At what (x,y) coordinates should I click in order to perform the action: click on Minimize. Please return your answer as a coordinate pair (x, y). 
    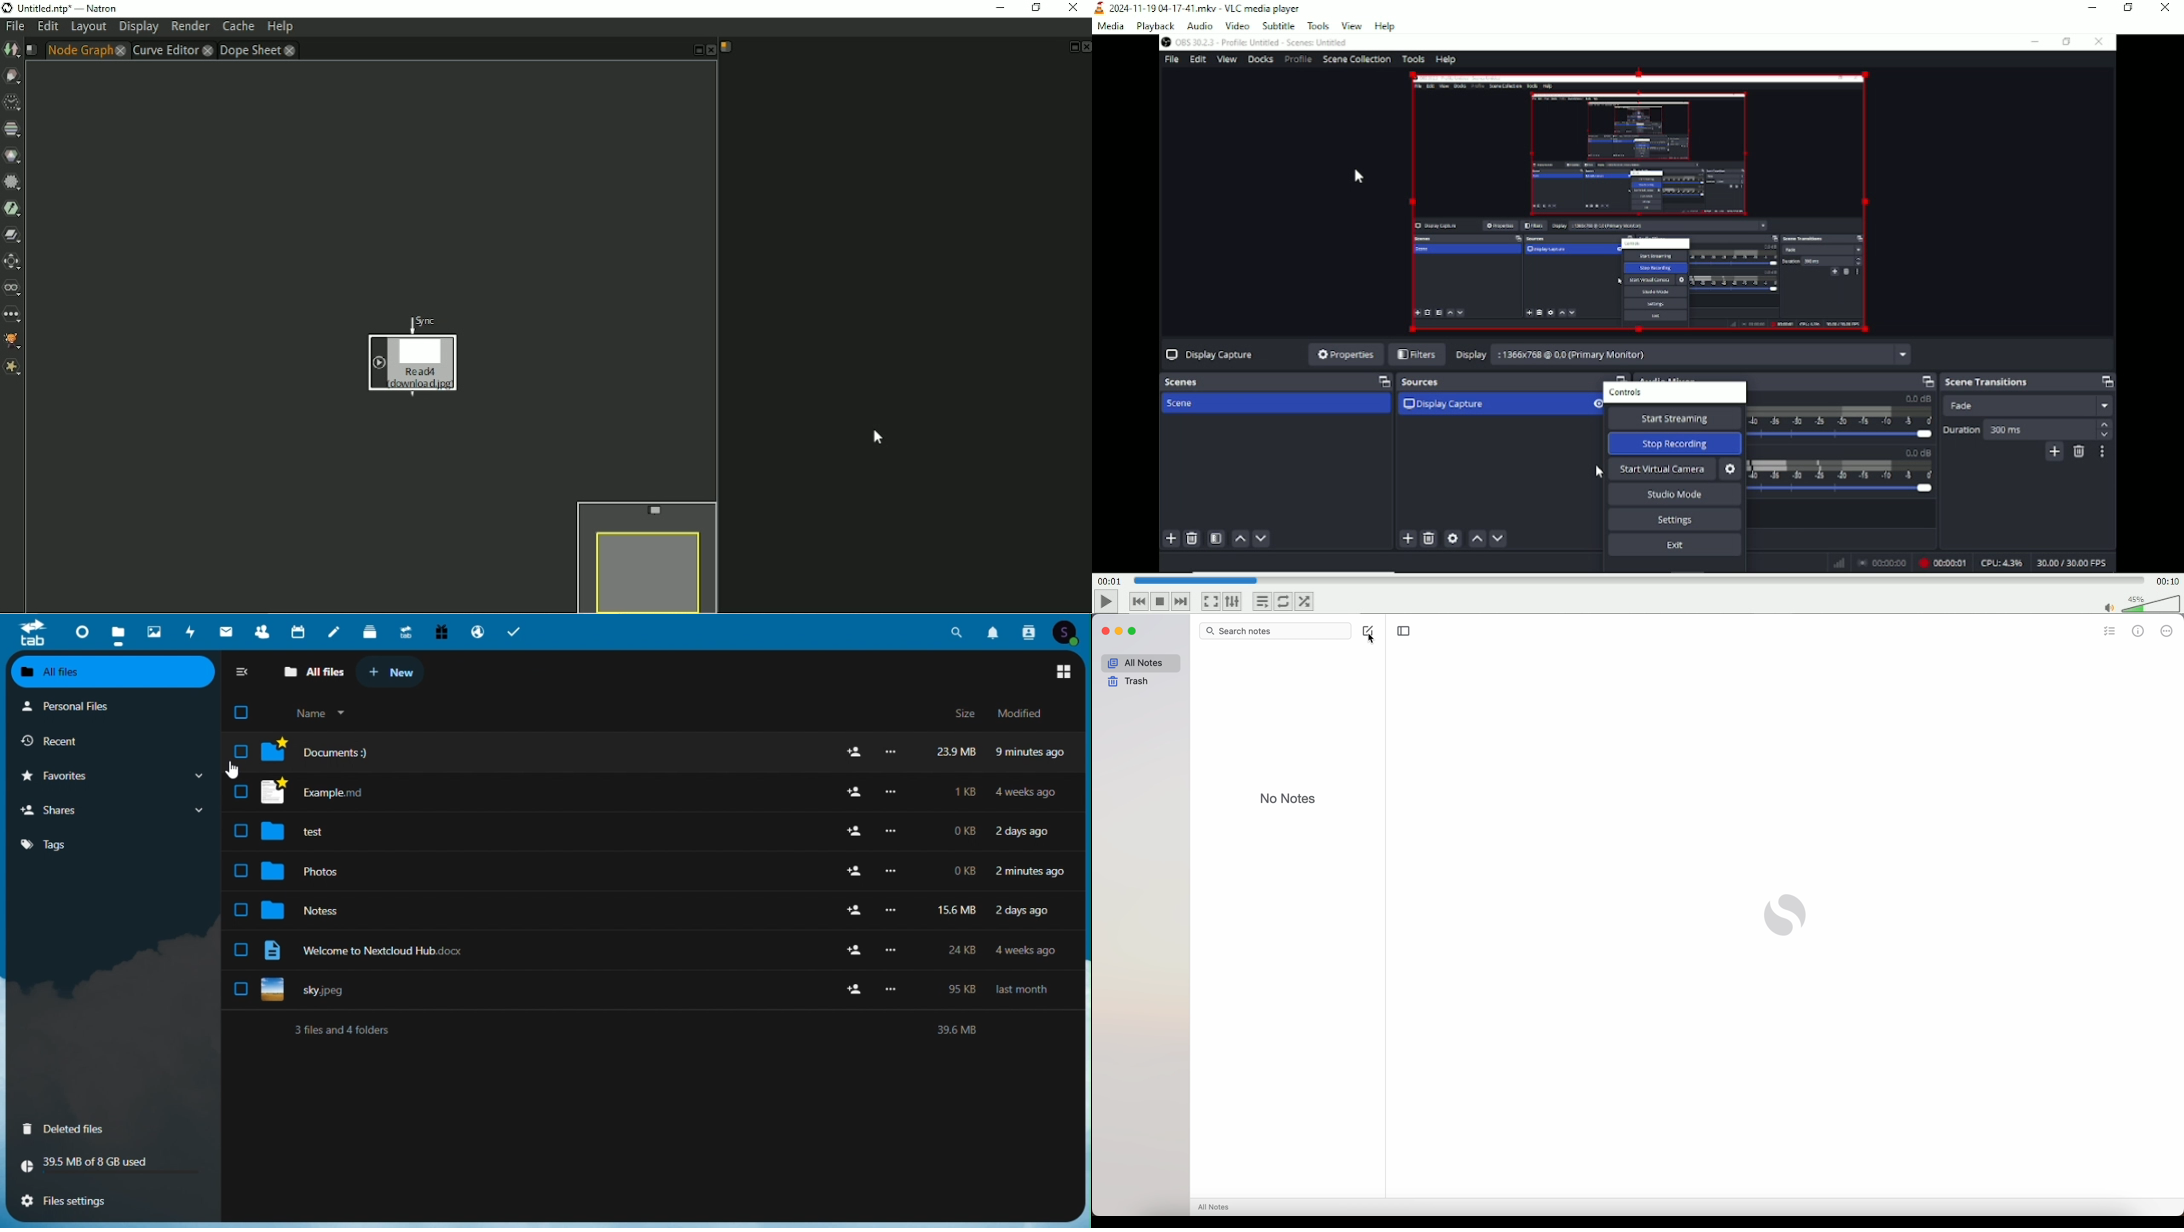
    Looking at the image, I should click on (2093, 8).